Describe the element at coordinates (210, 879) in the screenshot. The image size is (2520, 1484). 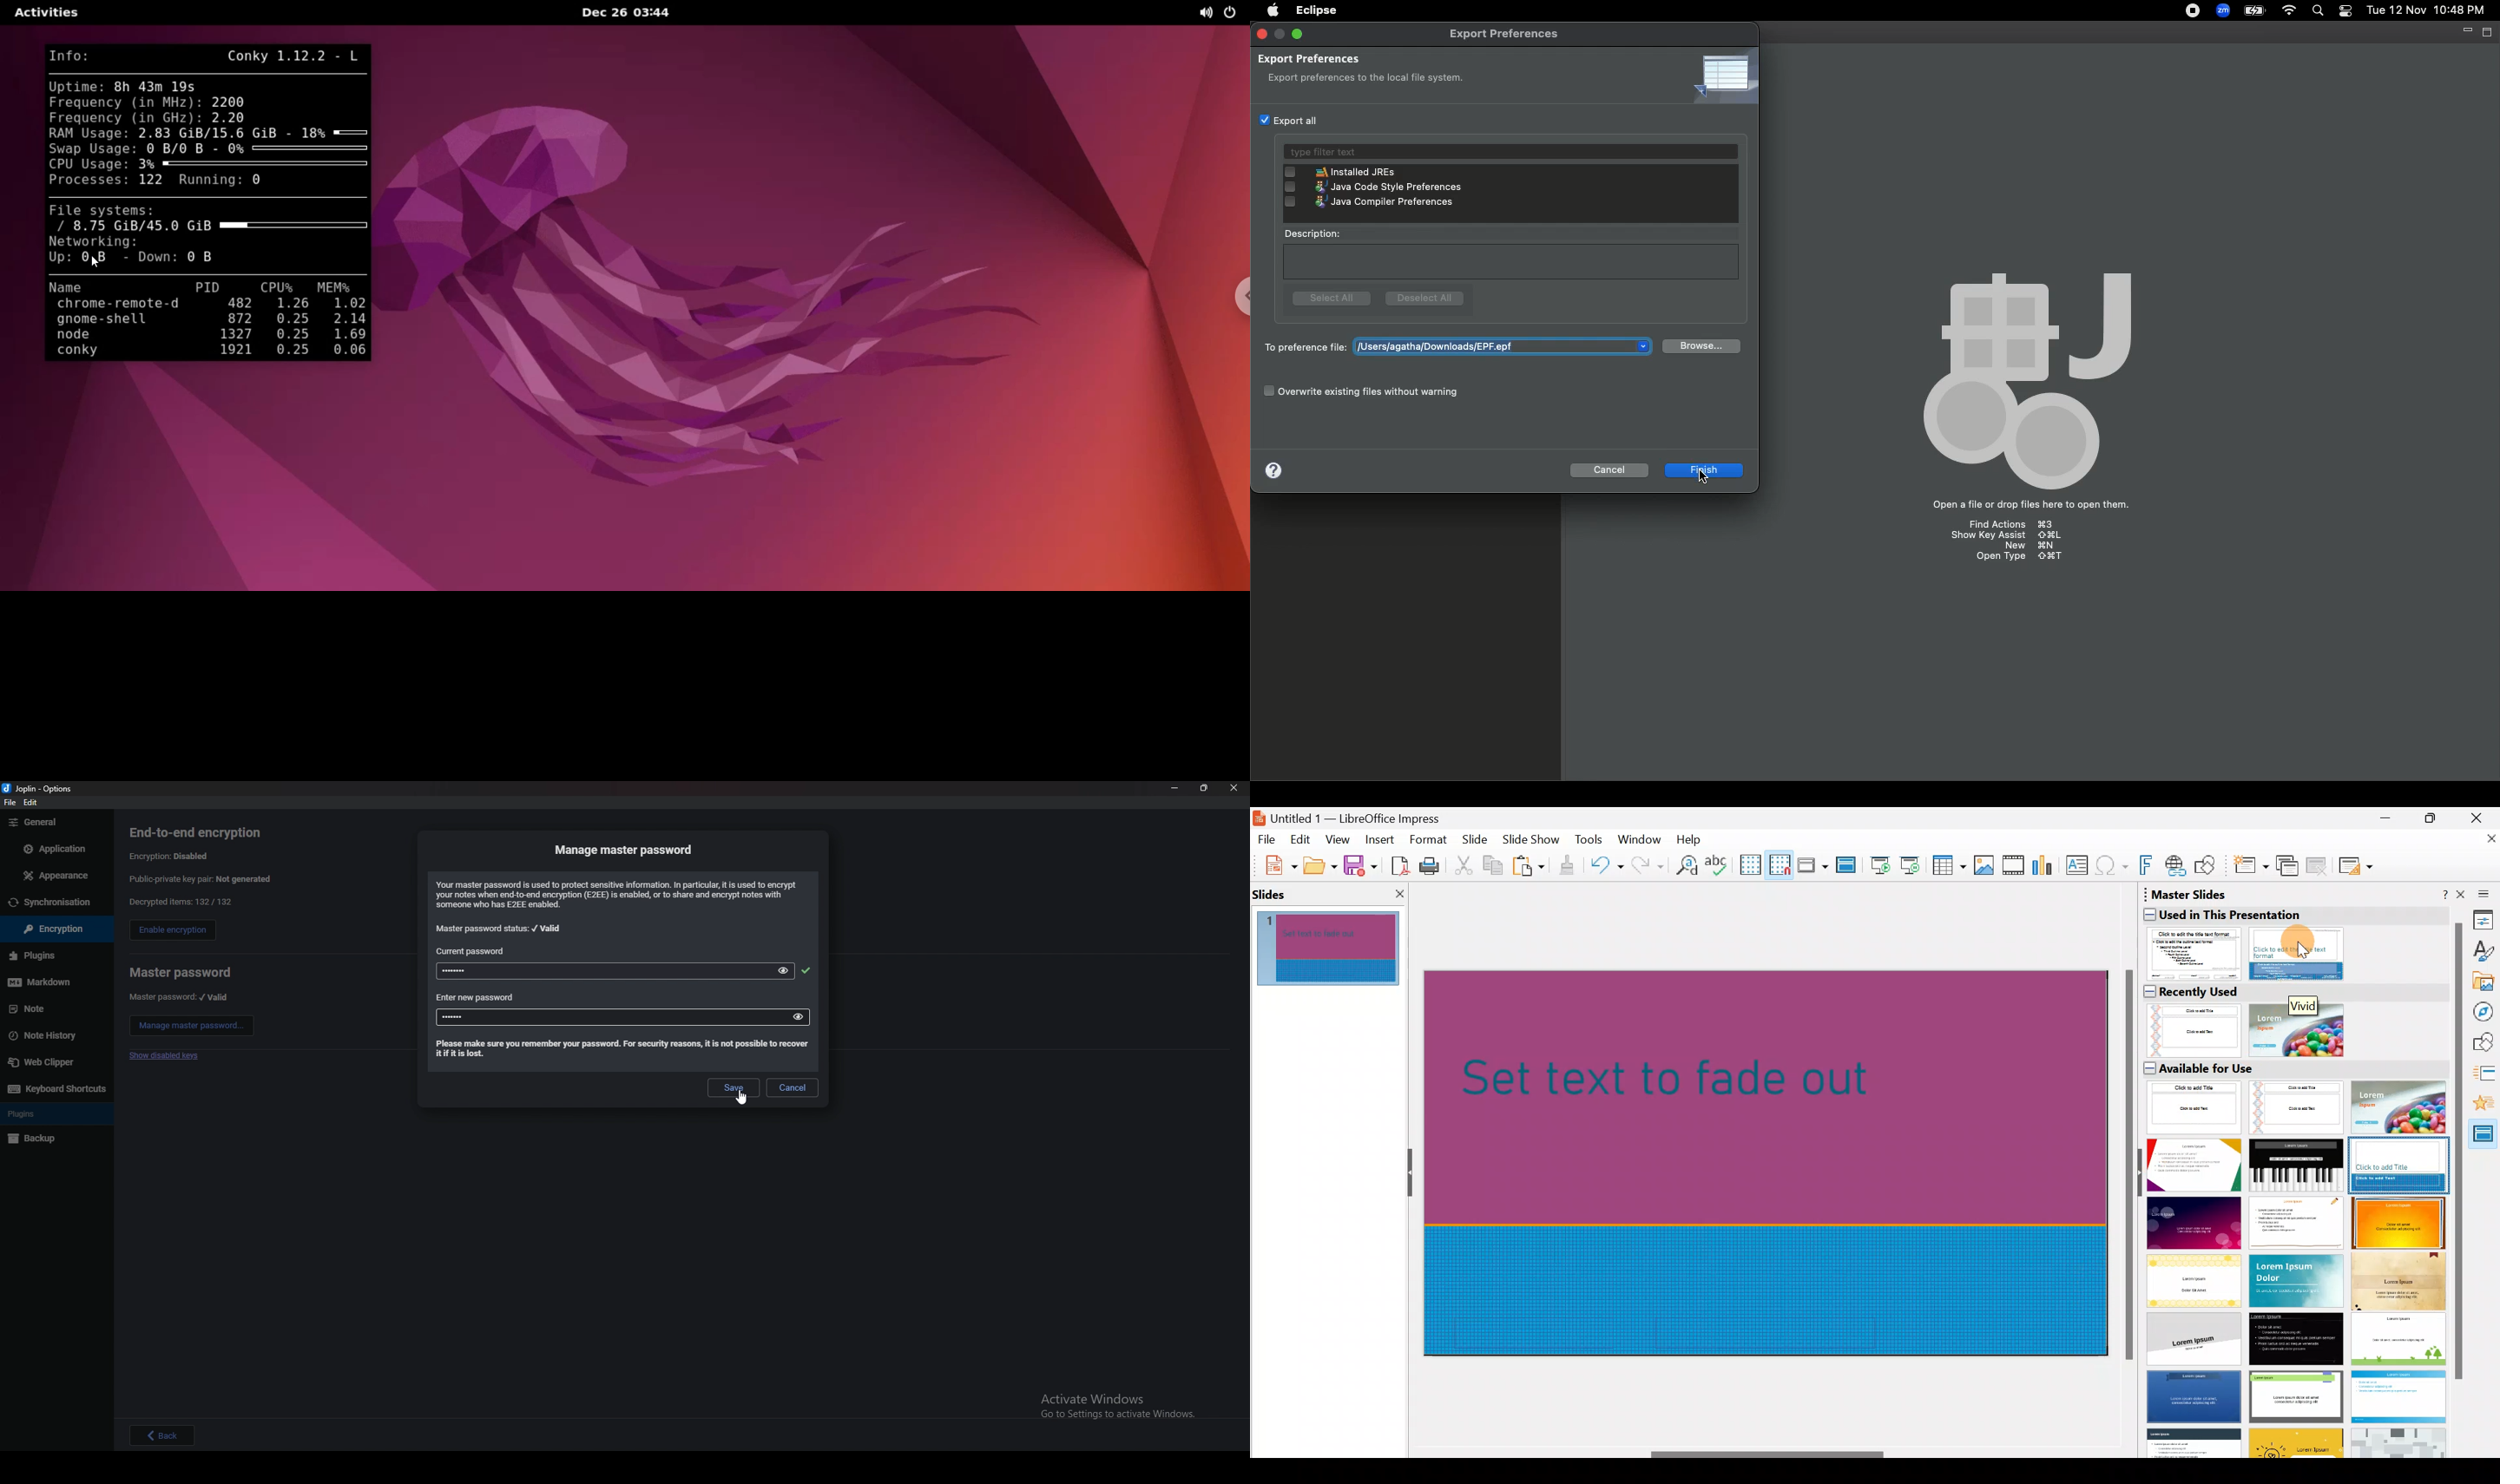
I see `public private key pair` at that location.